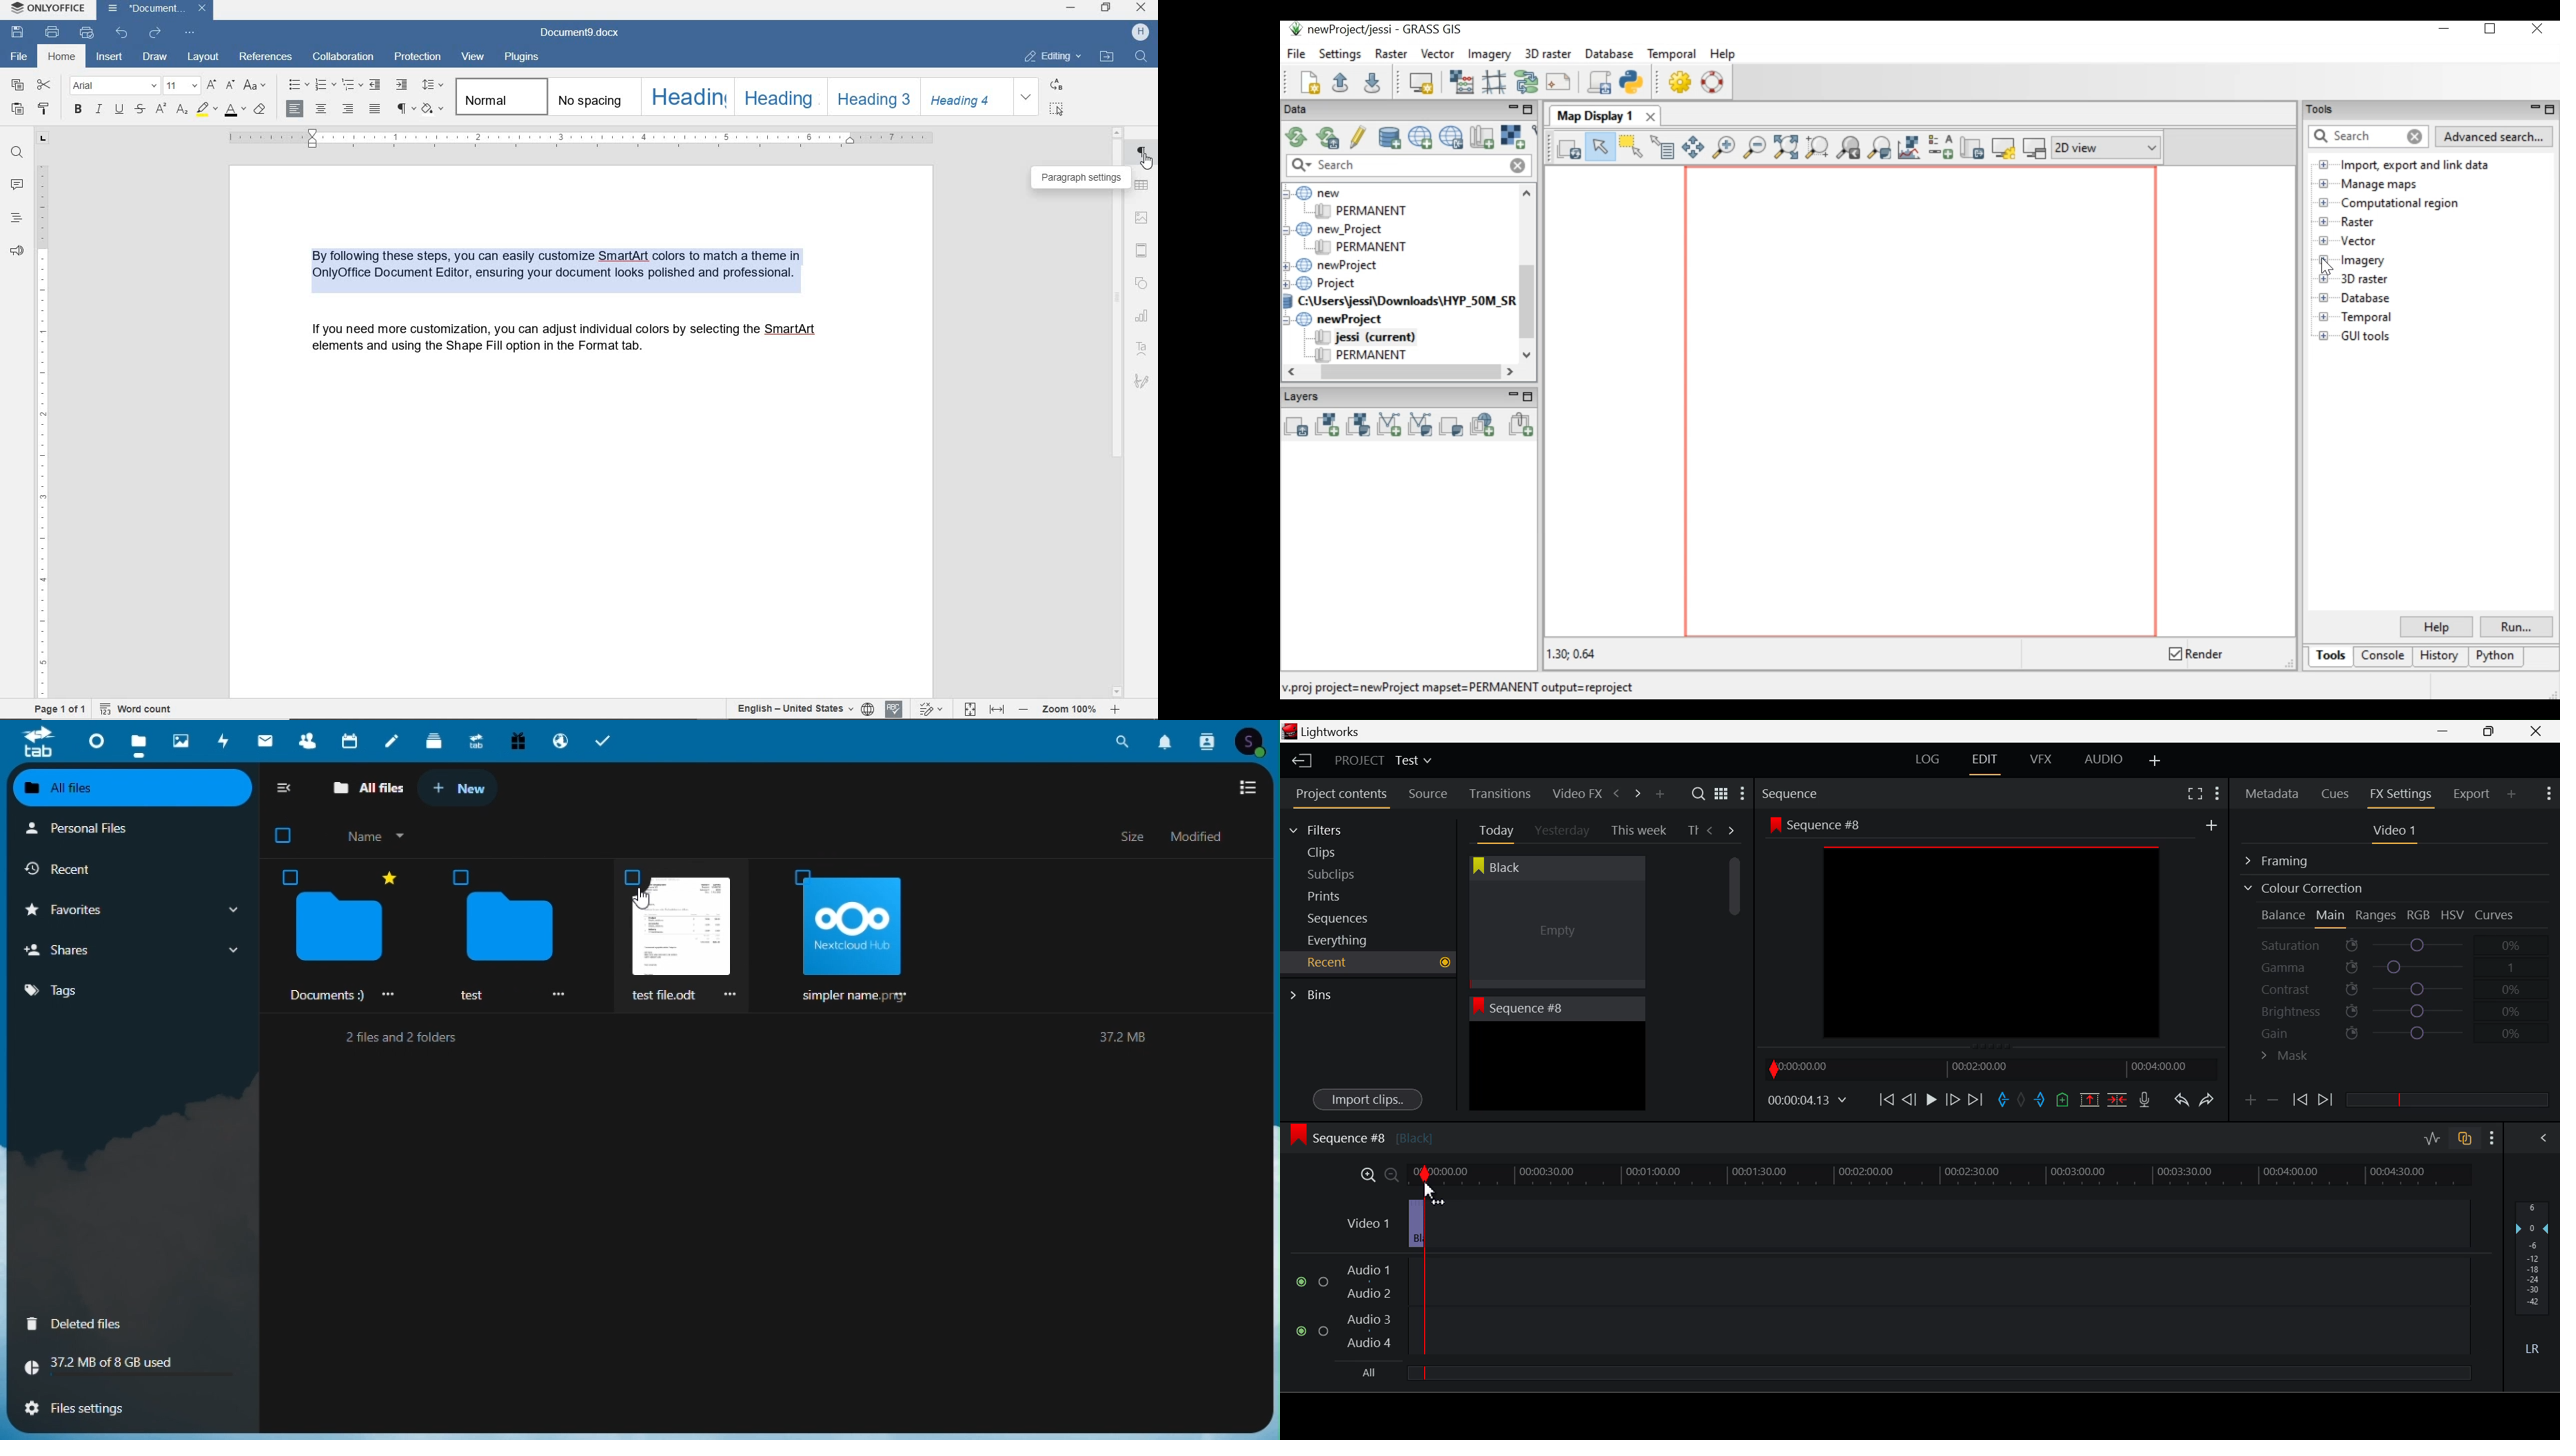 This screenshot has width=2576, height=1456. Describe the element at coordinates (399, 1036) in the screenshot. I see `2 files and 2 folders` at that location.